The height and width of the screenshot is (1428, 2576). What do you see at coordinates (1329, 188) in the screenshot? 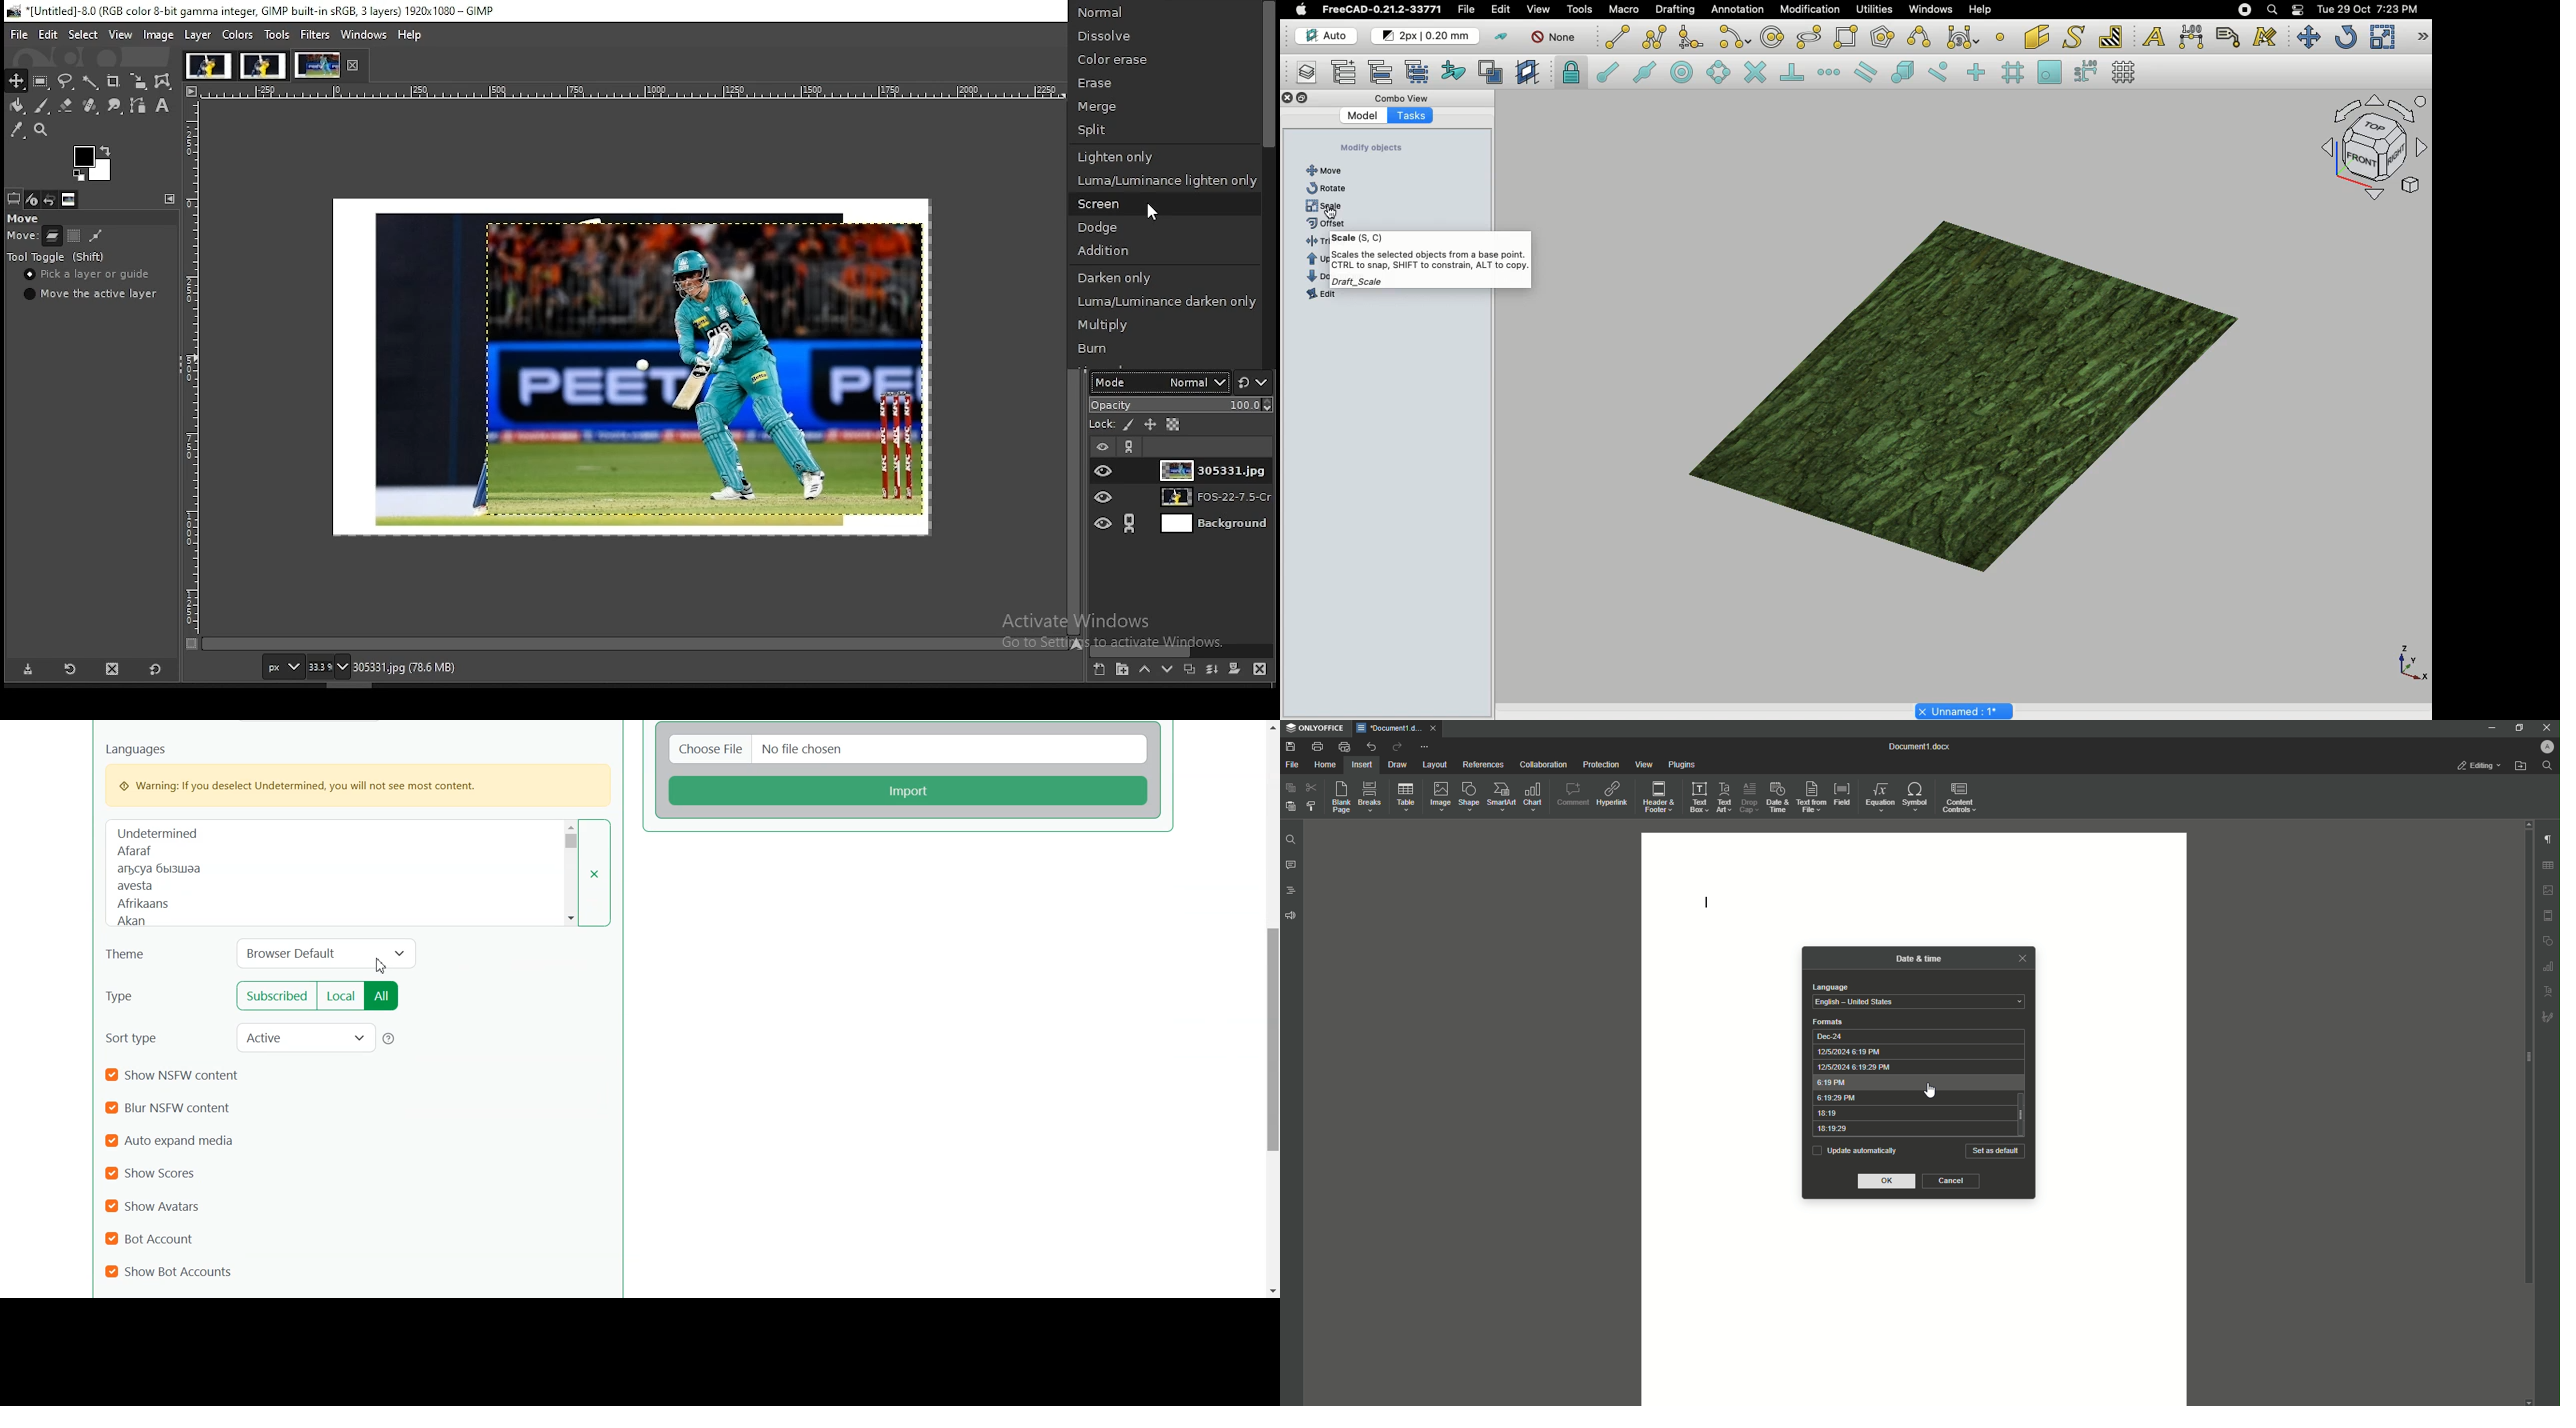
I see `Polyline` at bounding box center [1329, 188].